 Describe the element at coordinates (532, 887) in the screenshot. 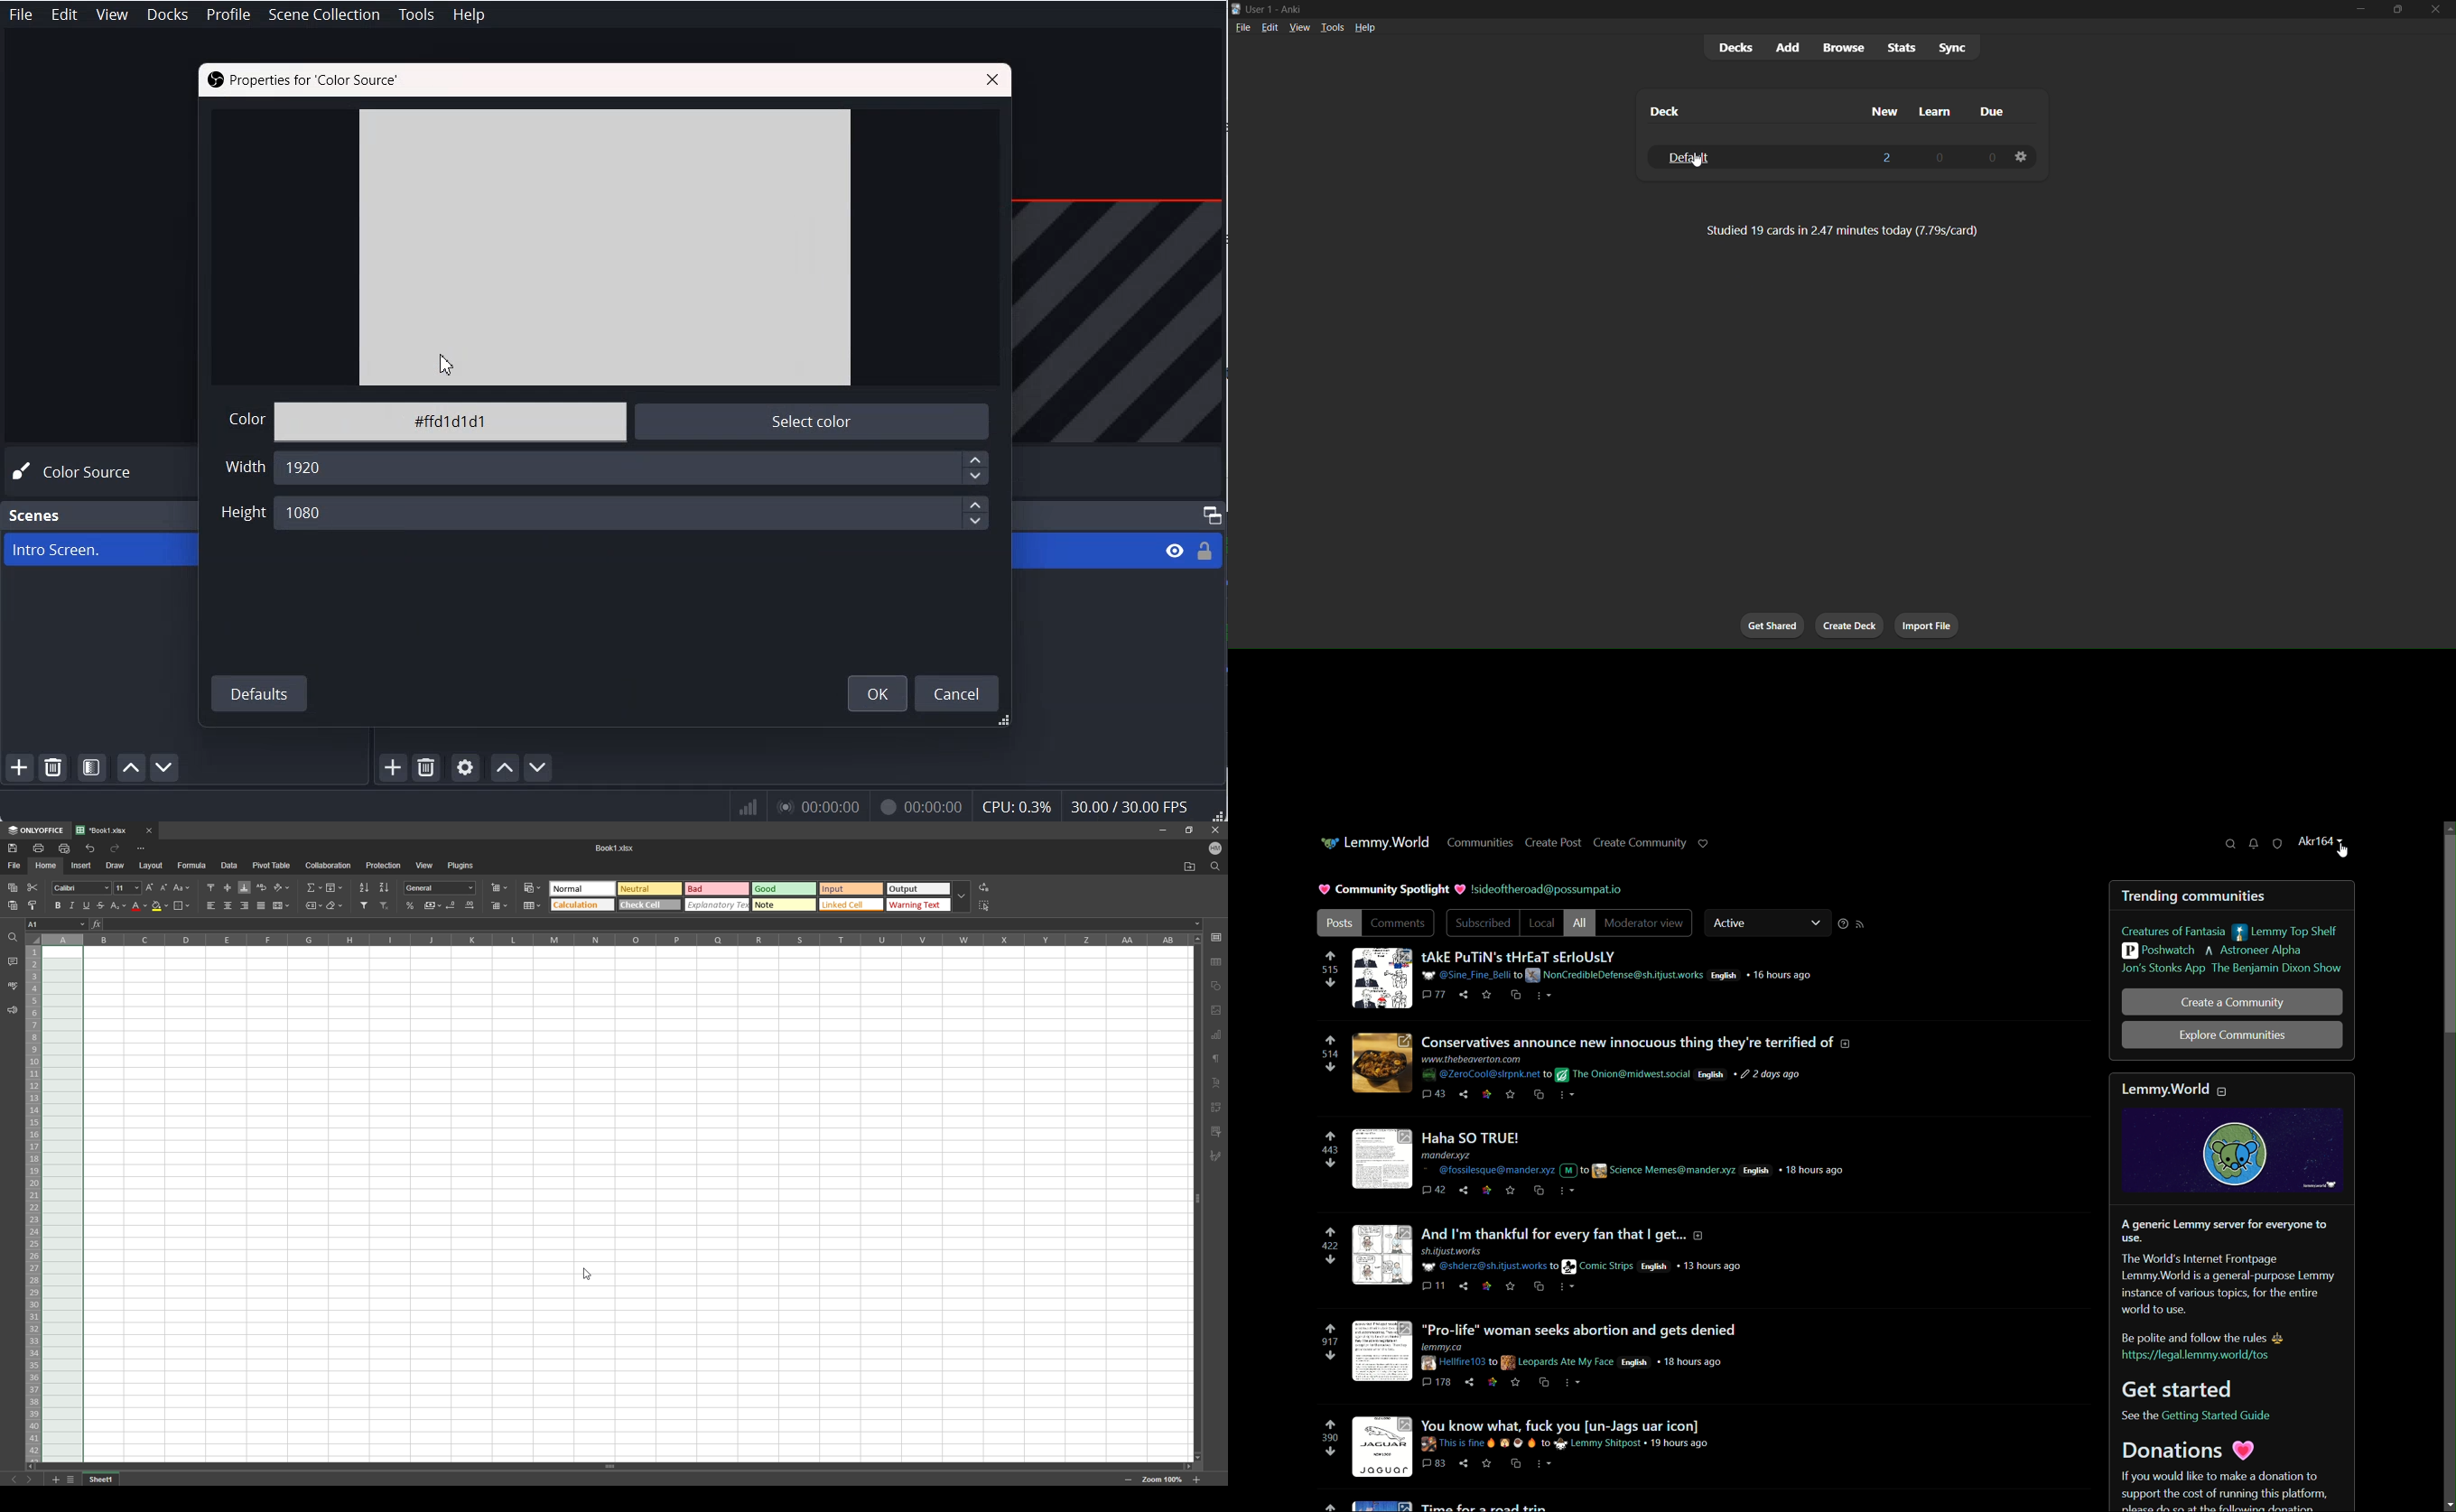

I see `conditional formatting` at that location.